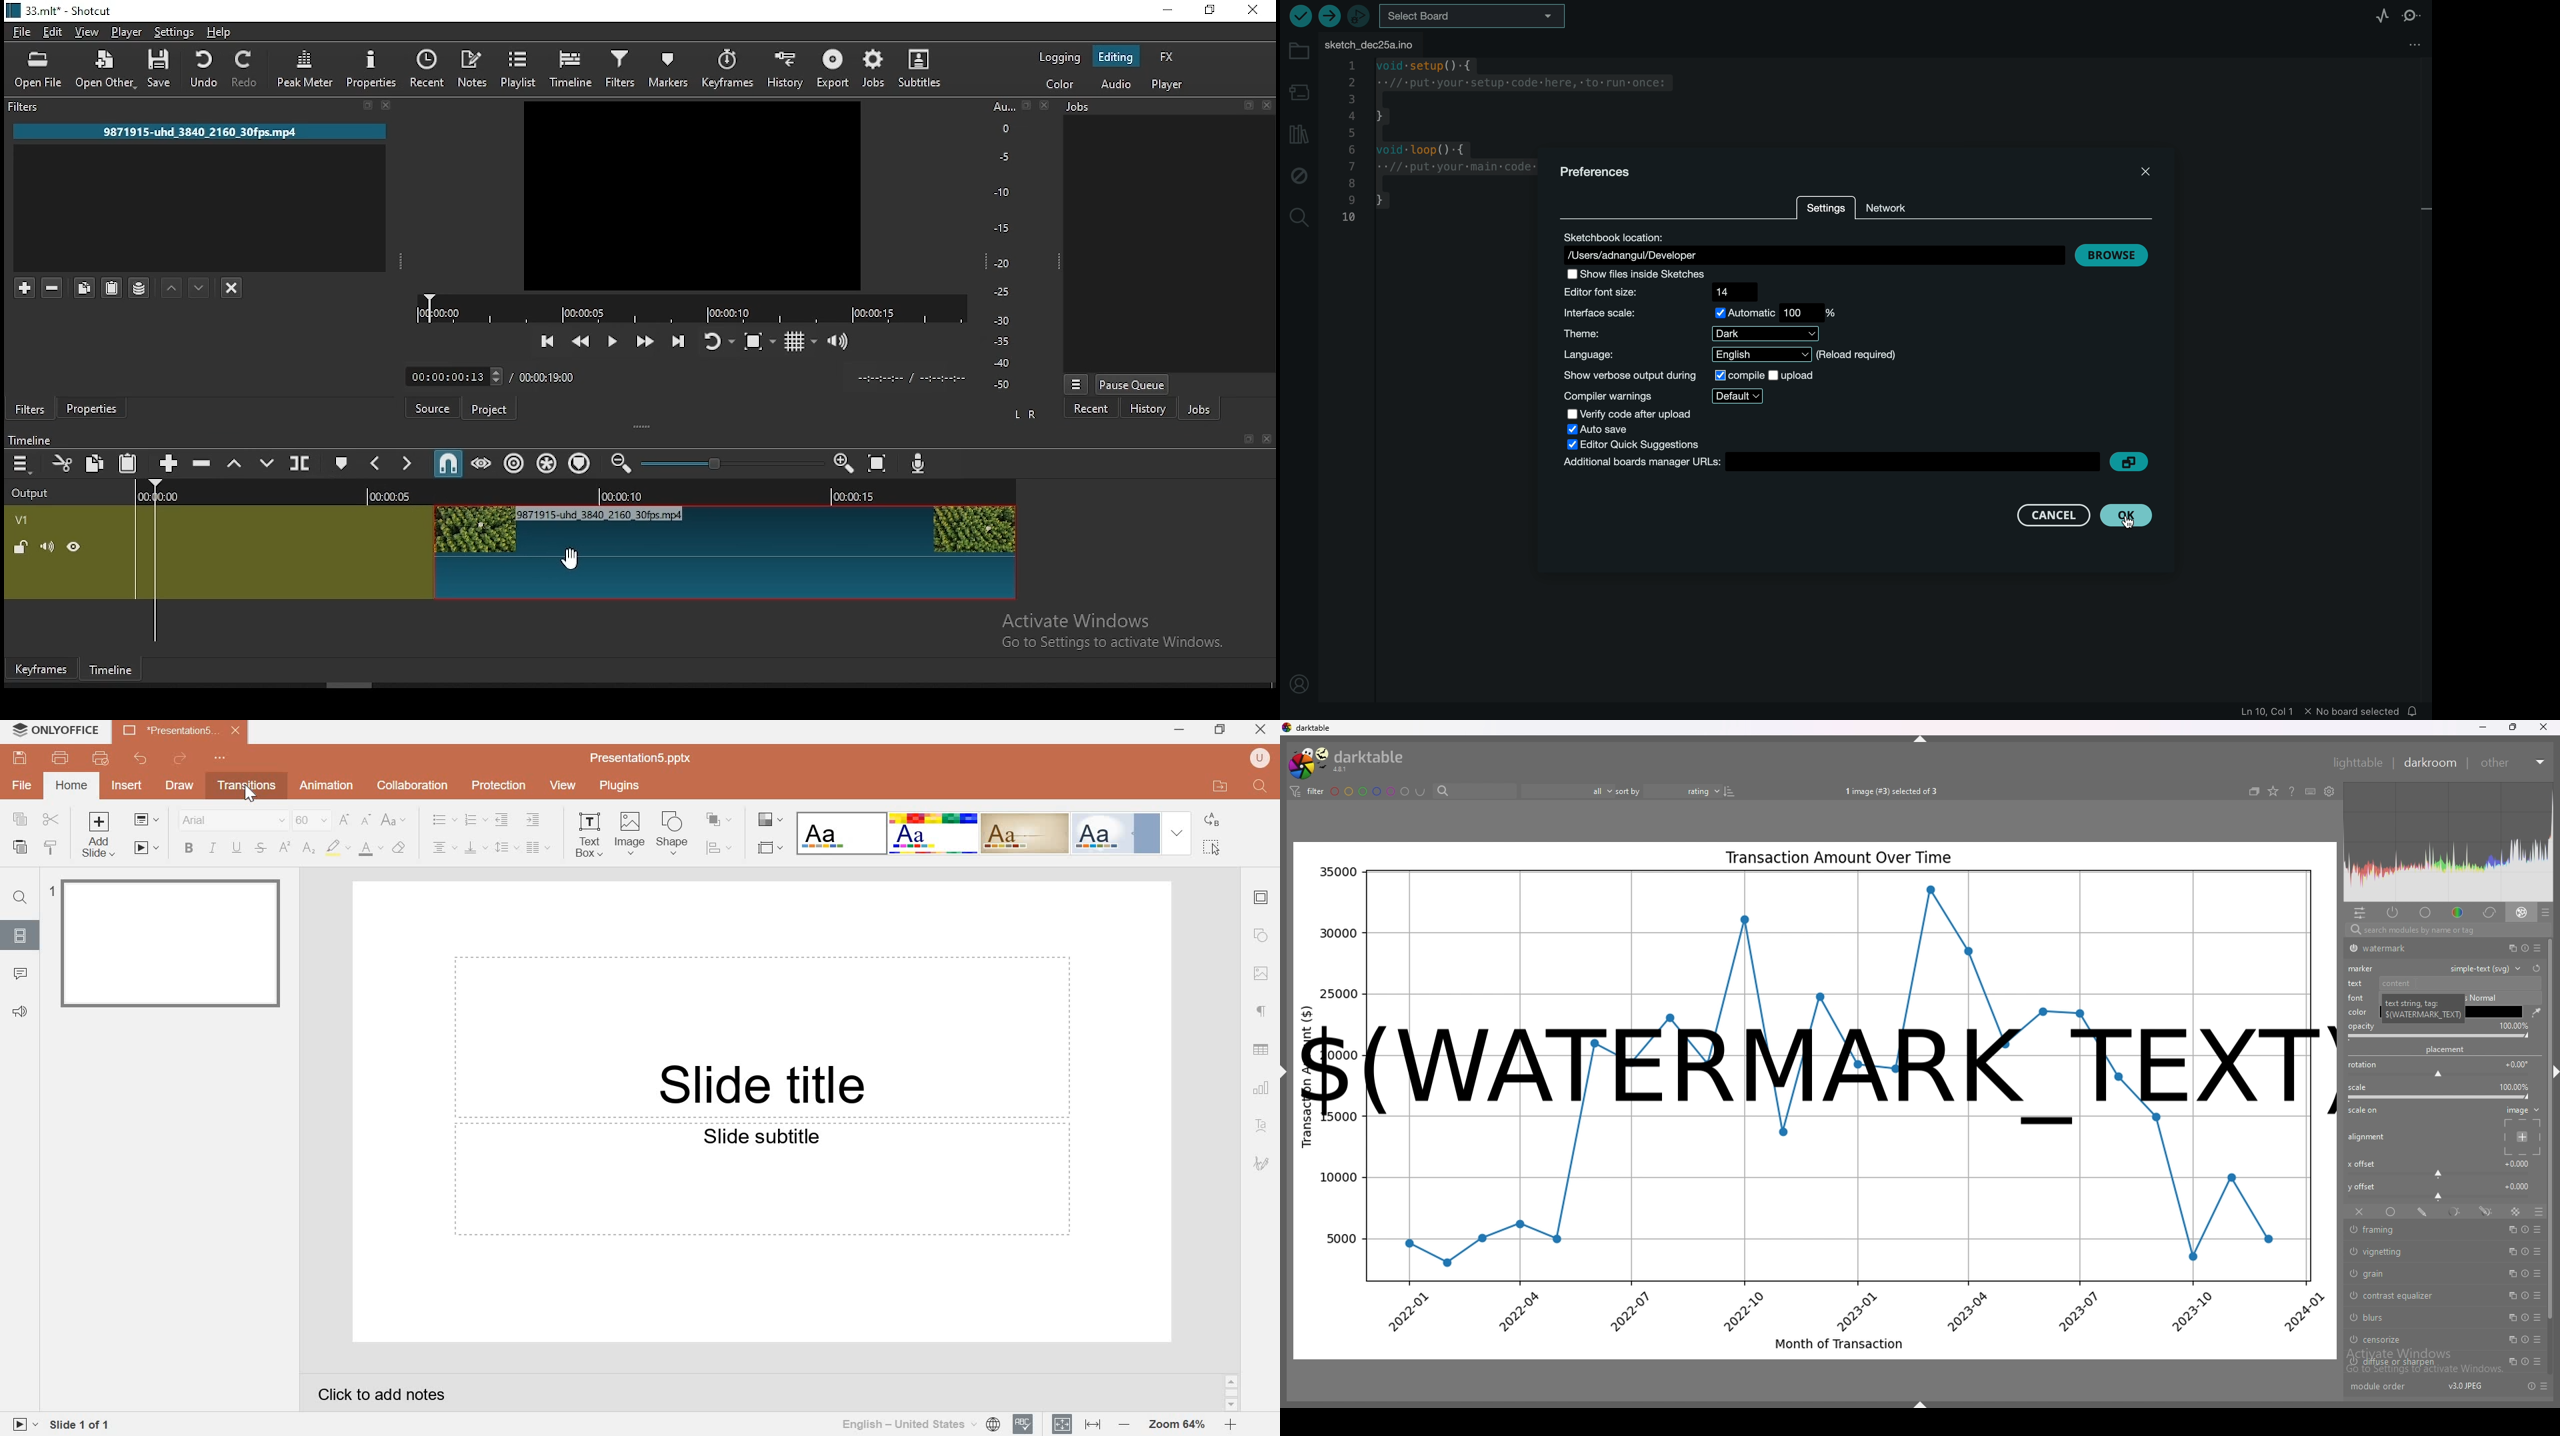  I want to click on comments, so click(21, 974).